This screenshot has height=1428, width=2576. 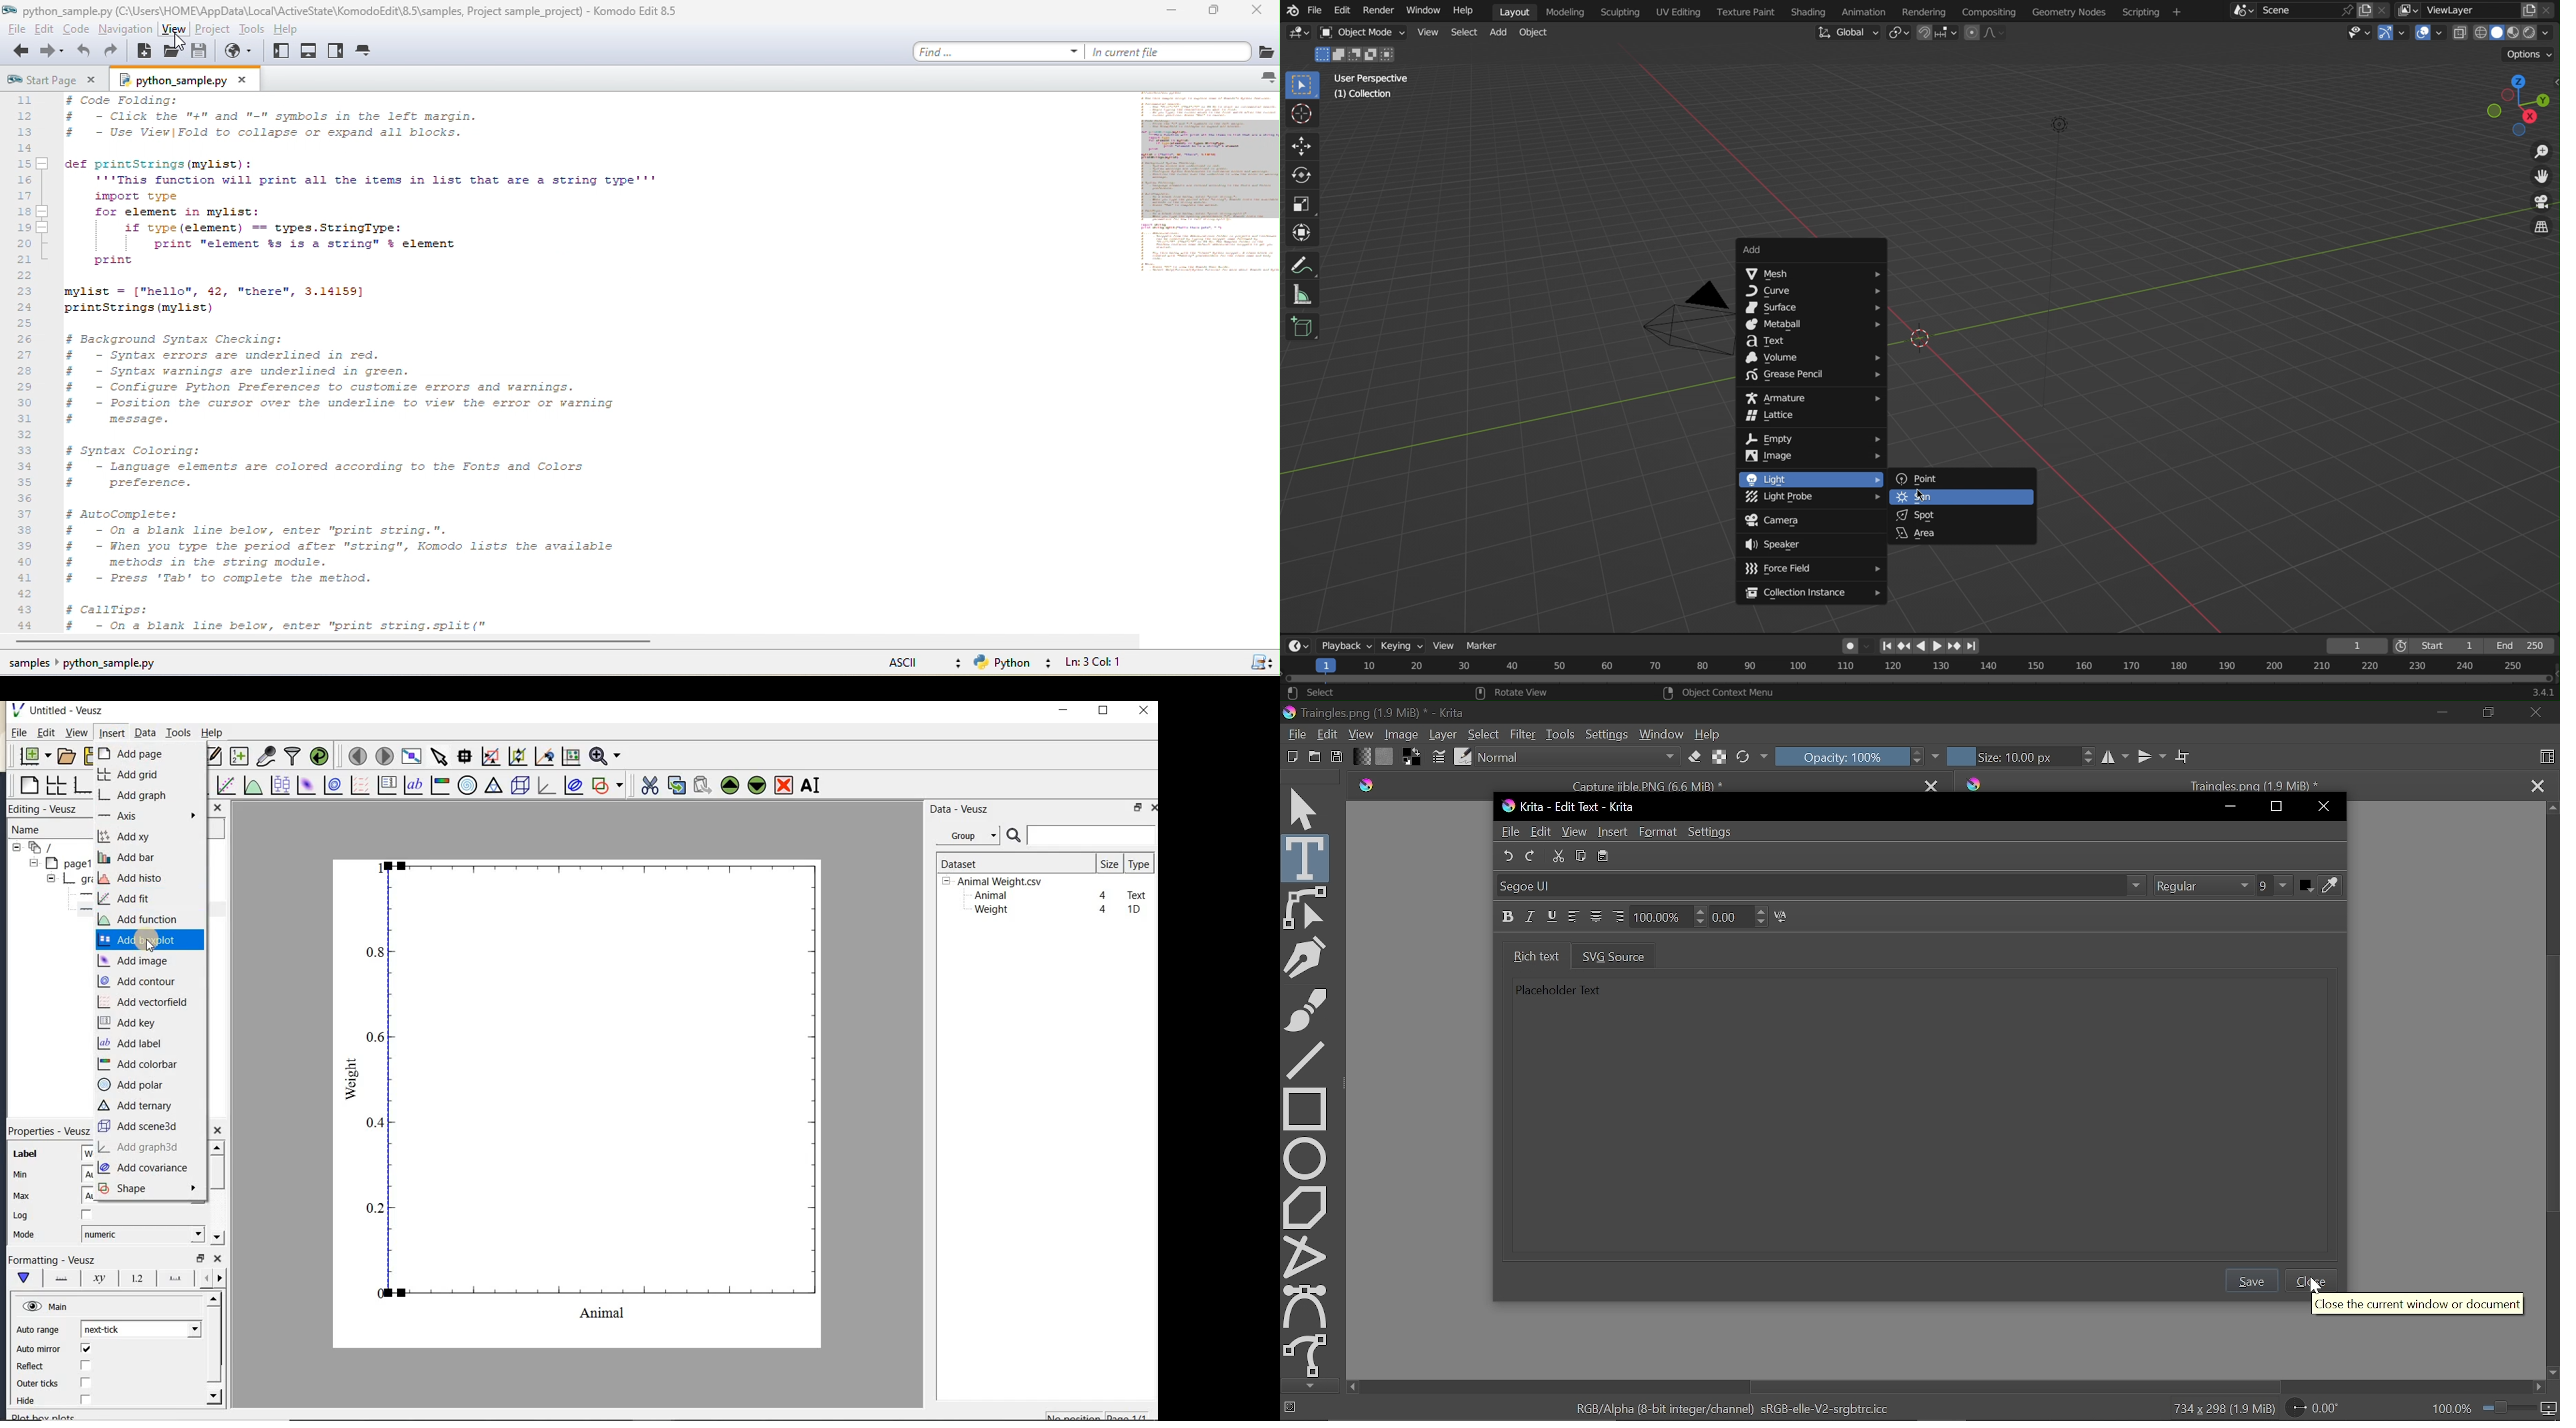 I want to click on Fill pattern, so click(x=1384, y=757).